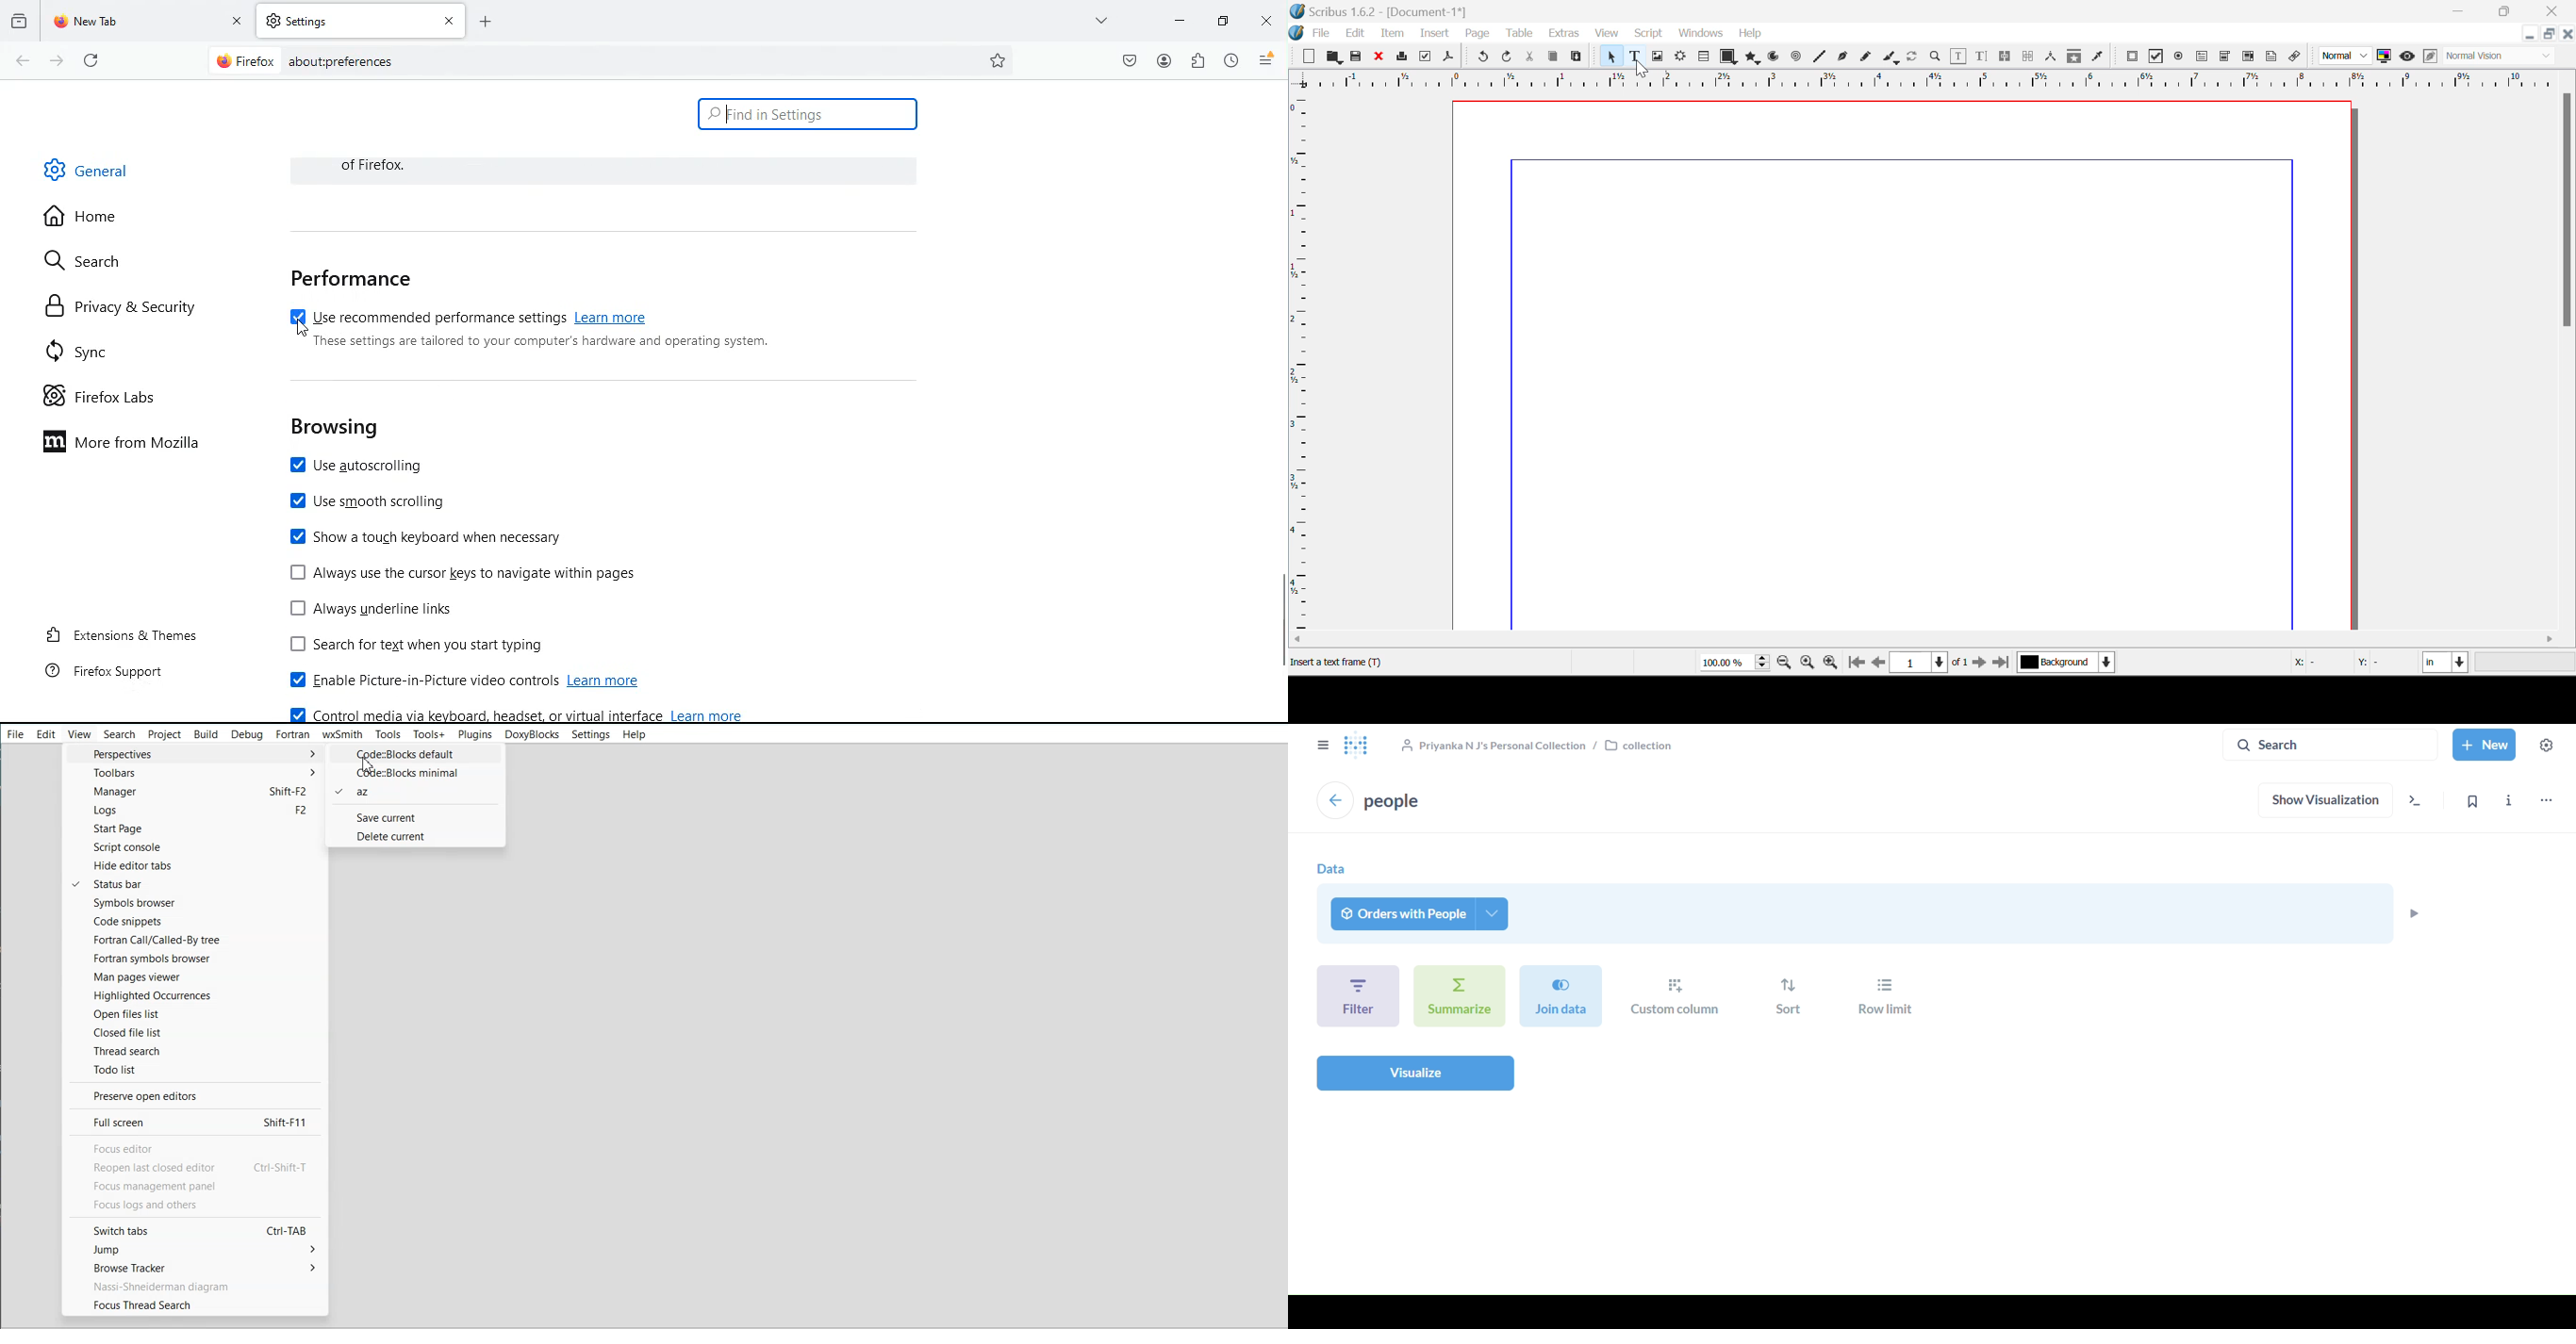 This screenshot has height=1344, width=2576. What do you see at coordinates (1357, 995) in the screenshot?
I see `filter` at bounding box center [1357, 995].